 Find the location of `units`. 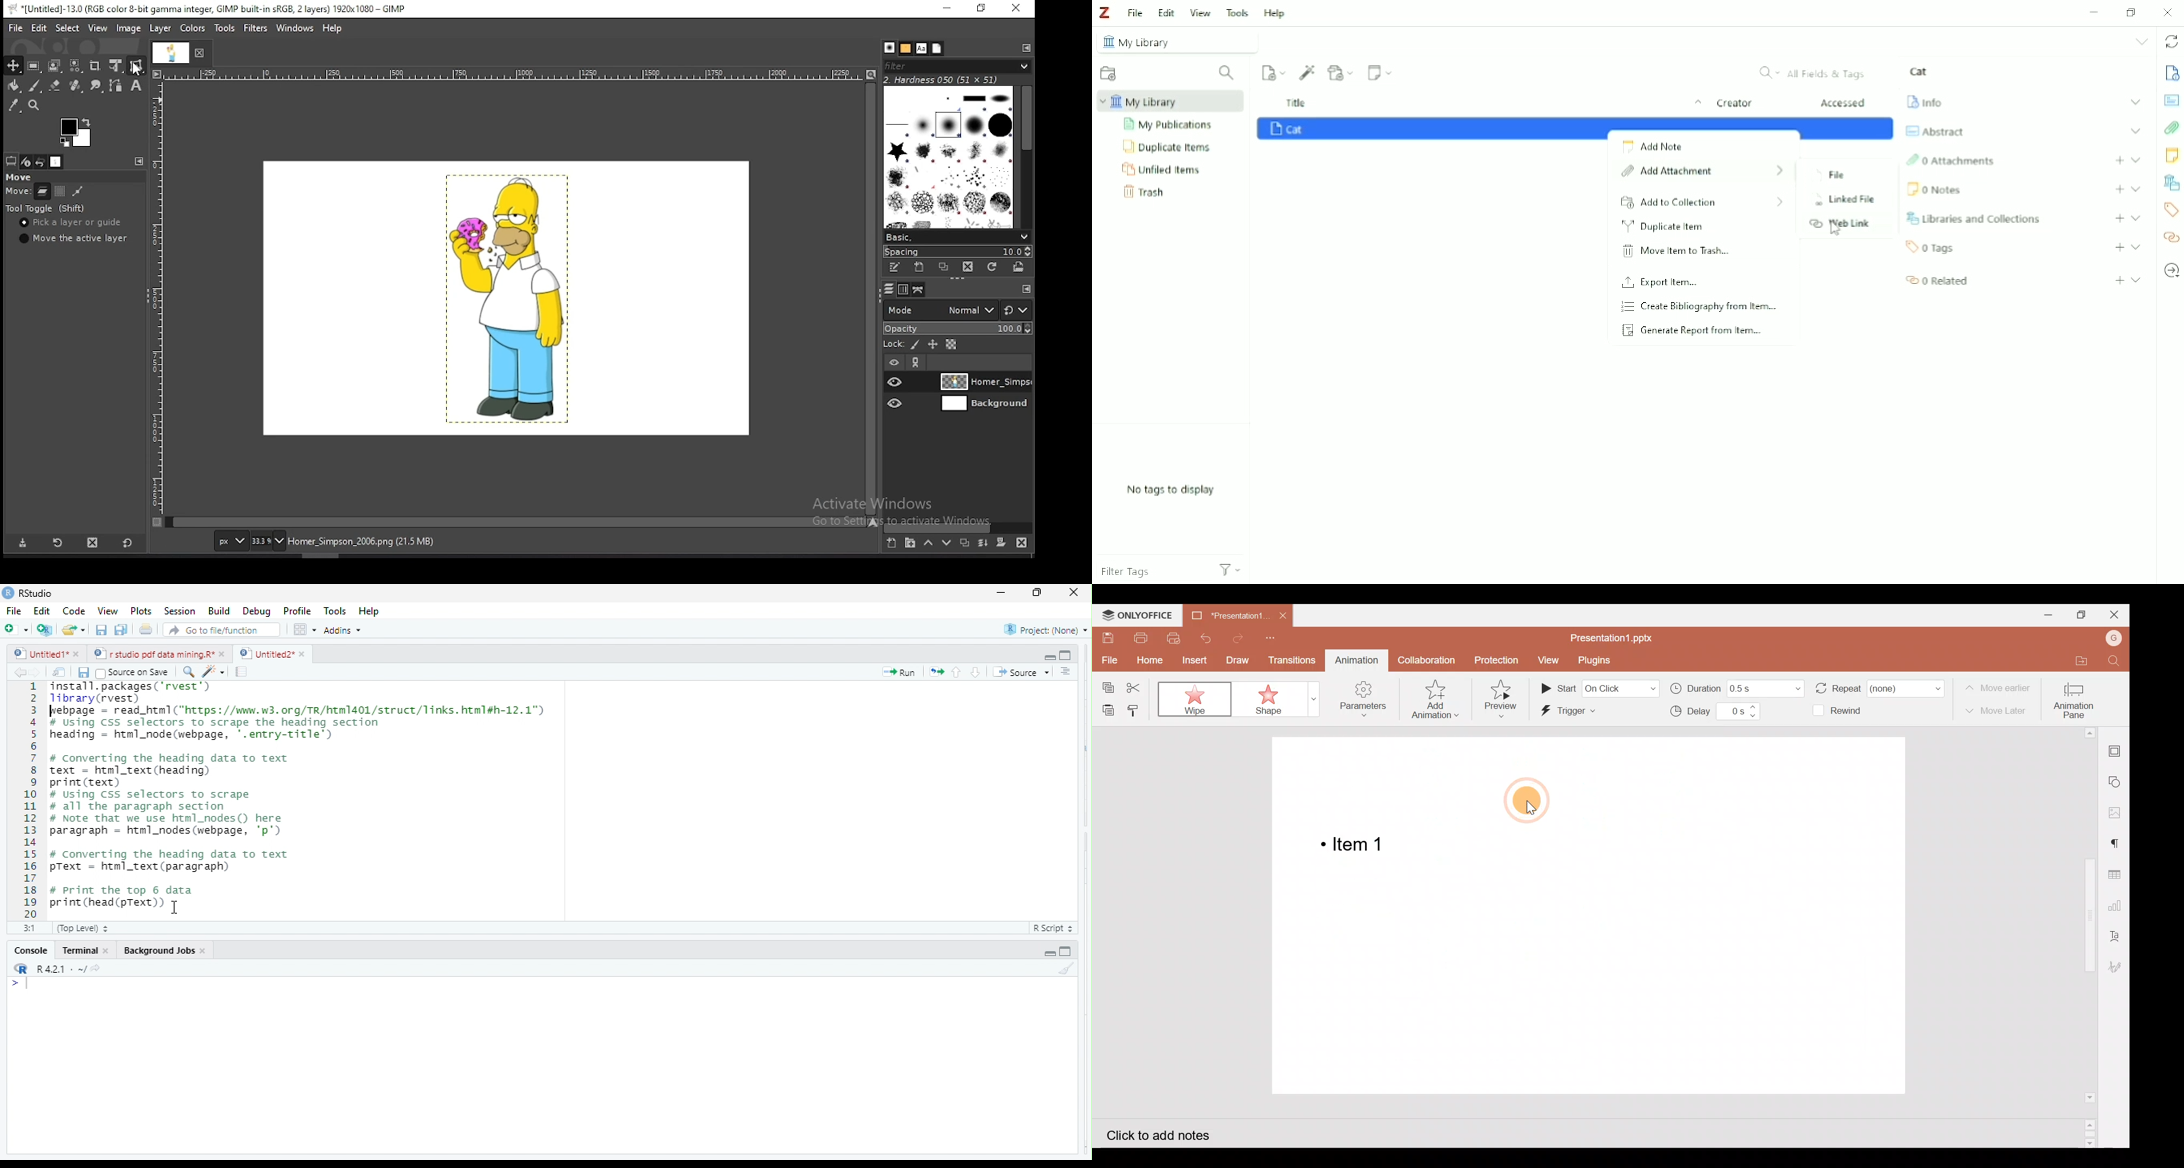

units is located at coordinates (230, 542).